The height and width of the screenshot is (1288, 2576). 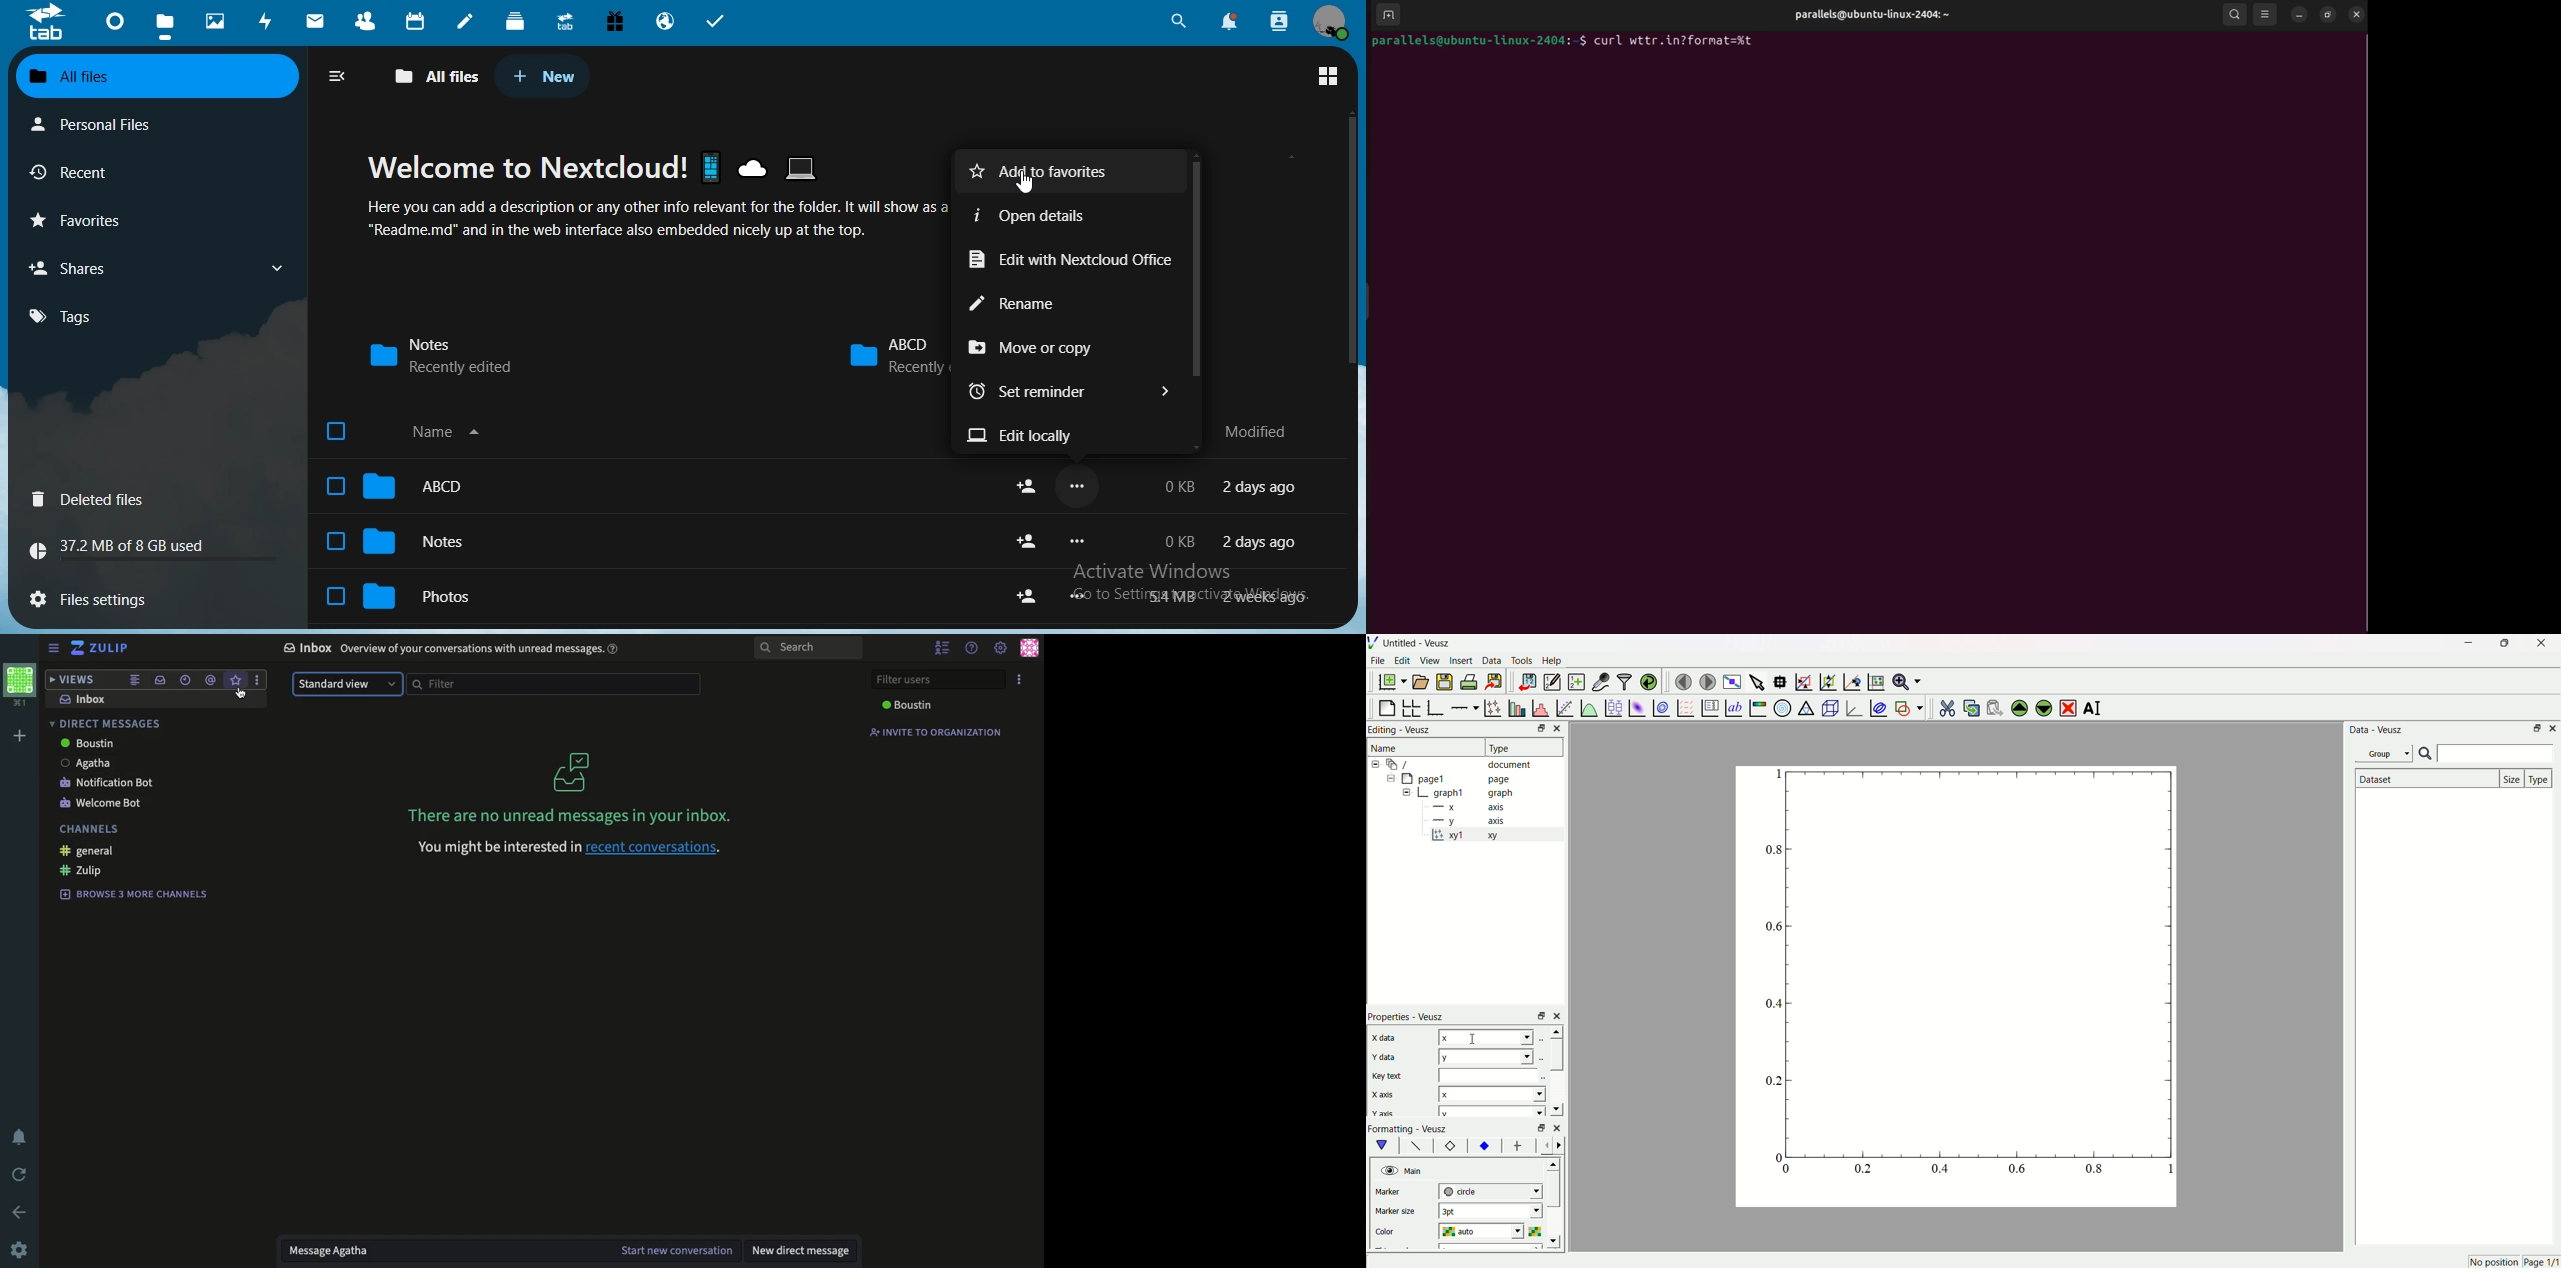 I want to click on zulip, so click(x=79, y=872).